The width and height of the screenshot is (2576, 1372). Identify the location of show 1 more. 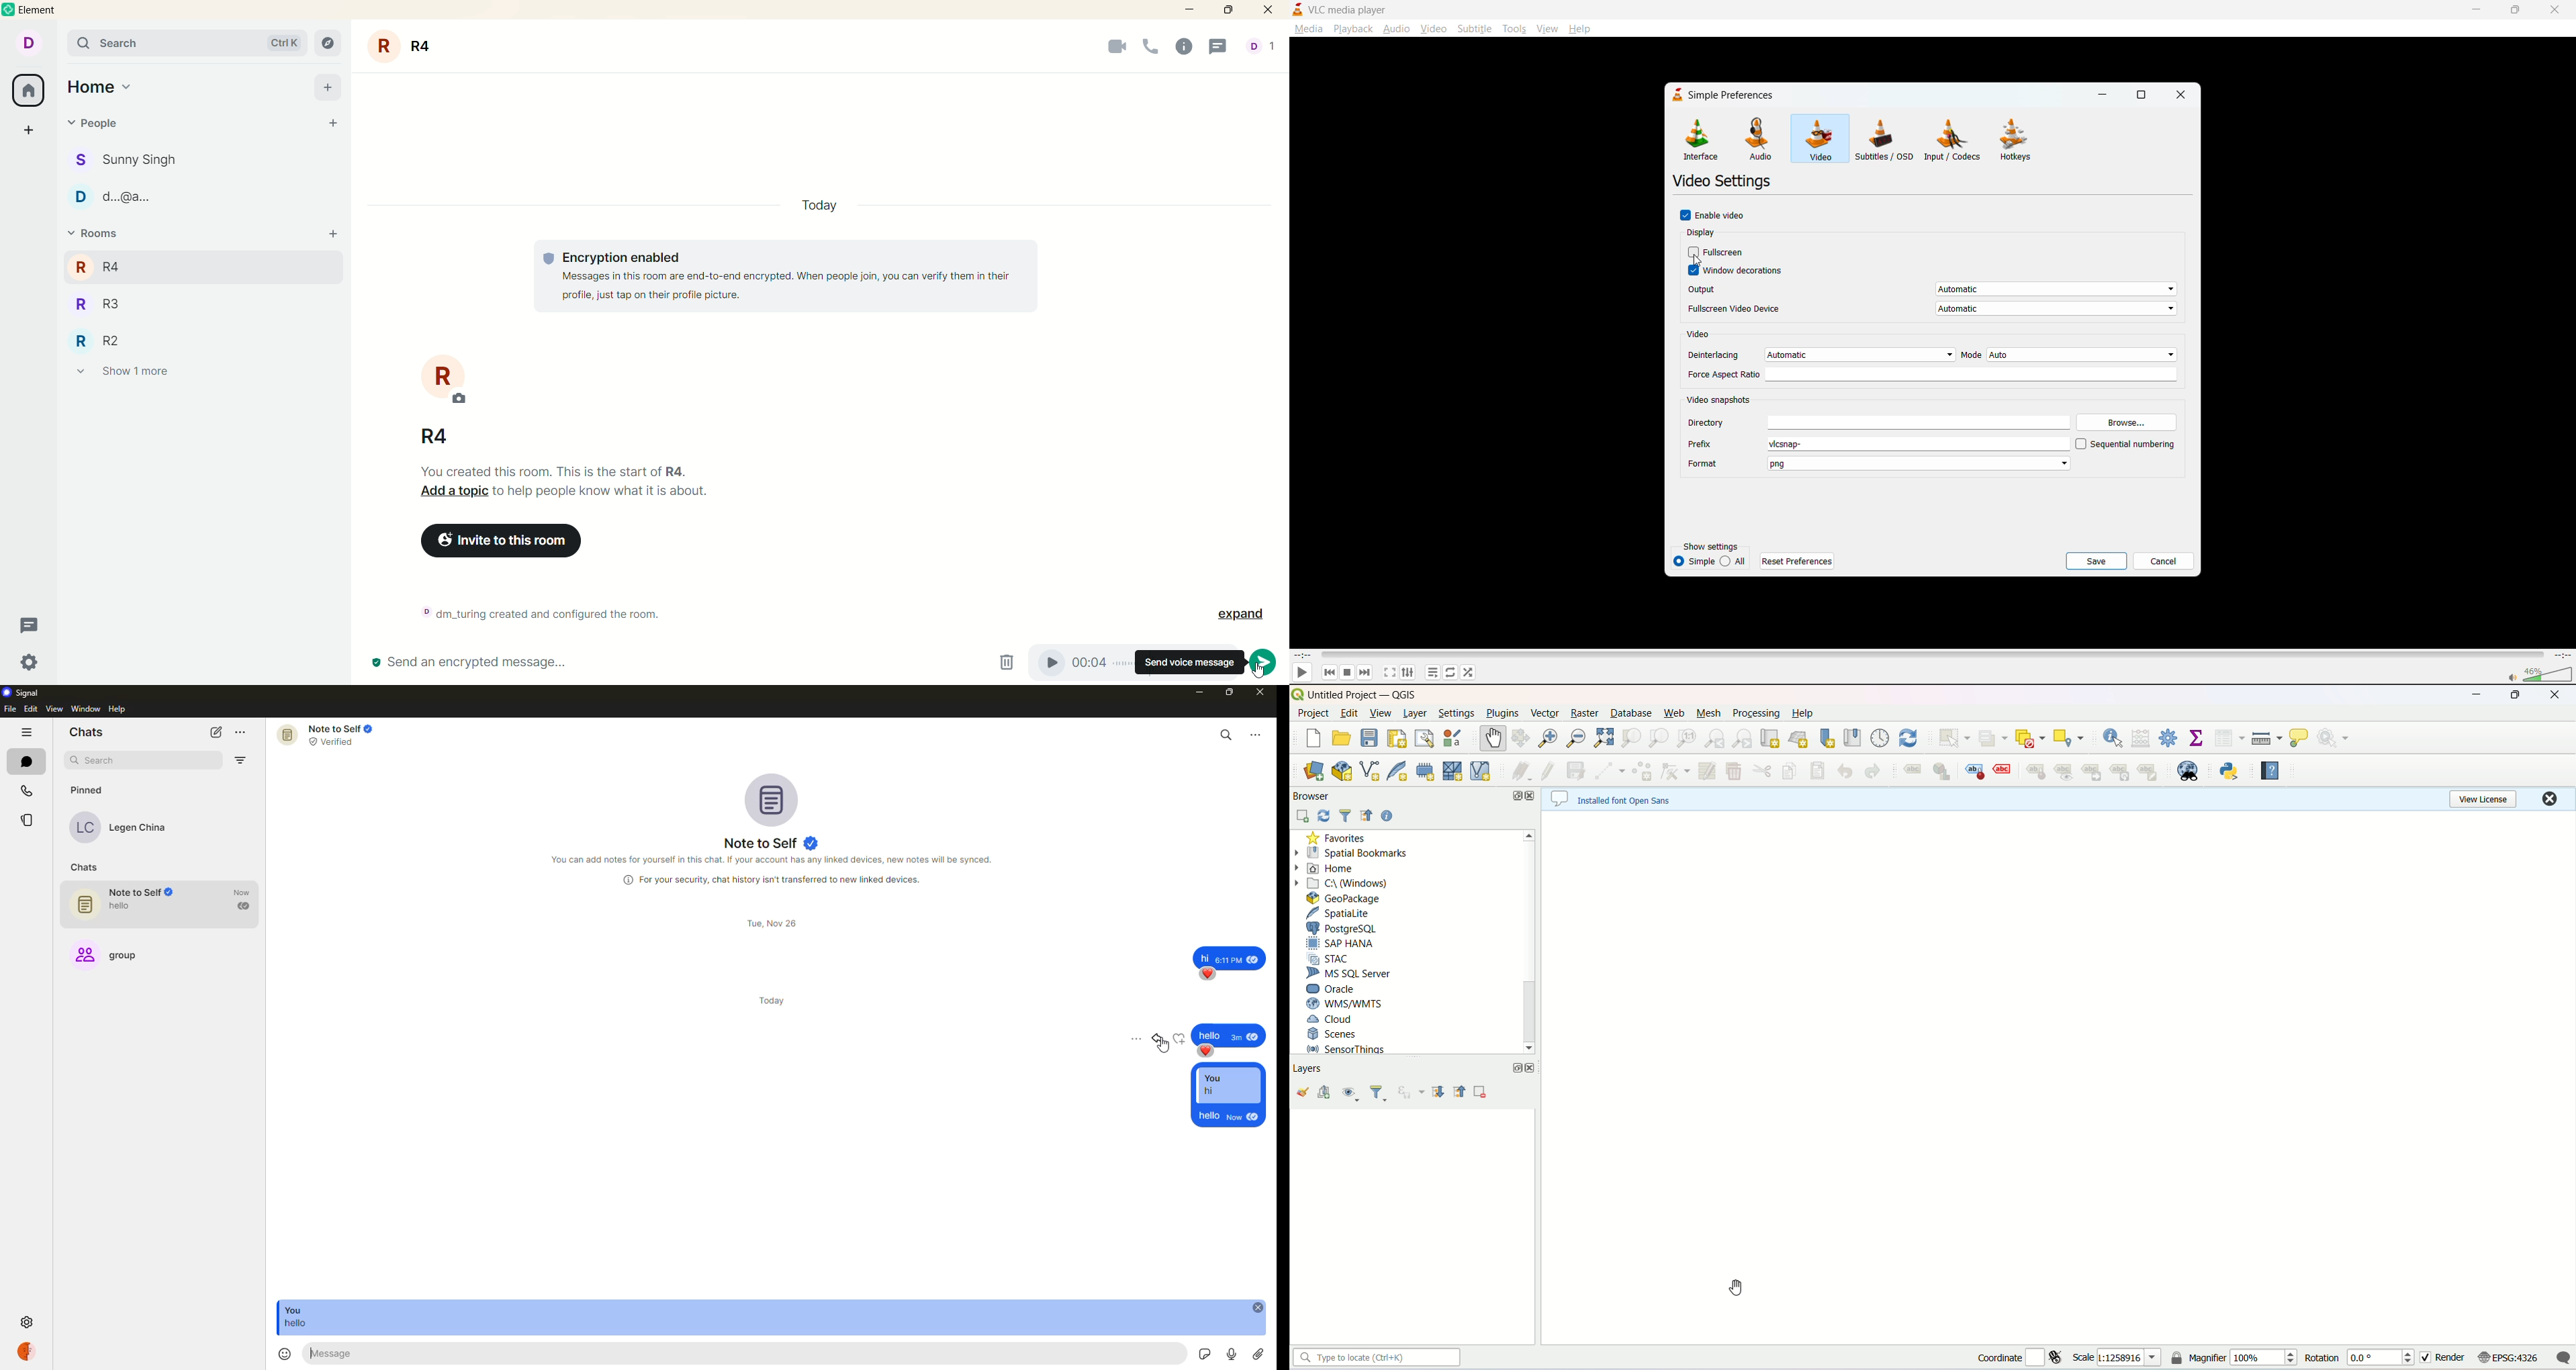
(123, 374).